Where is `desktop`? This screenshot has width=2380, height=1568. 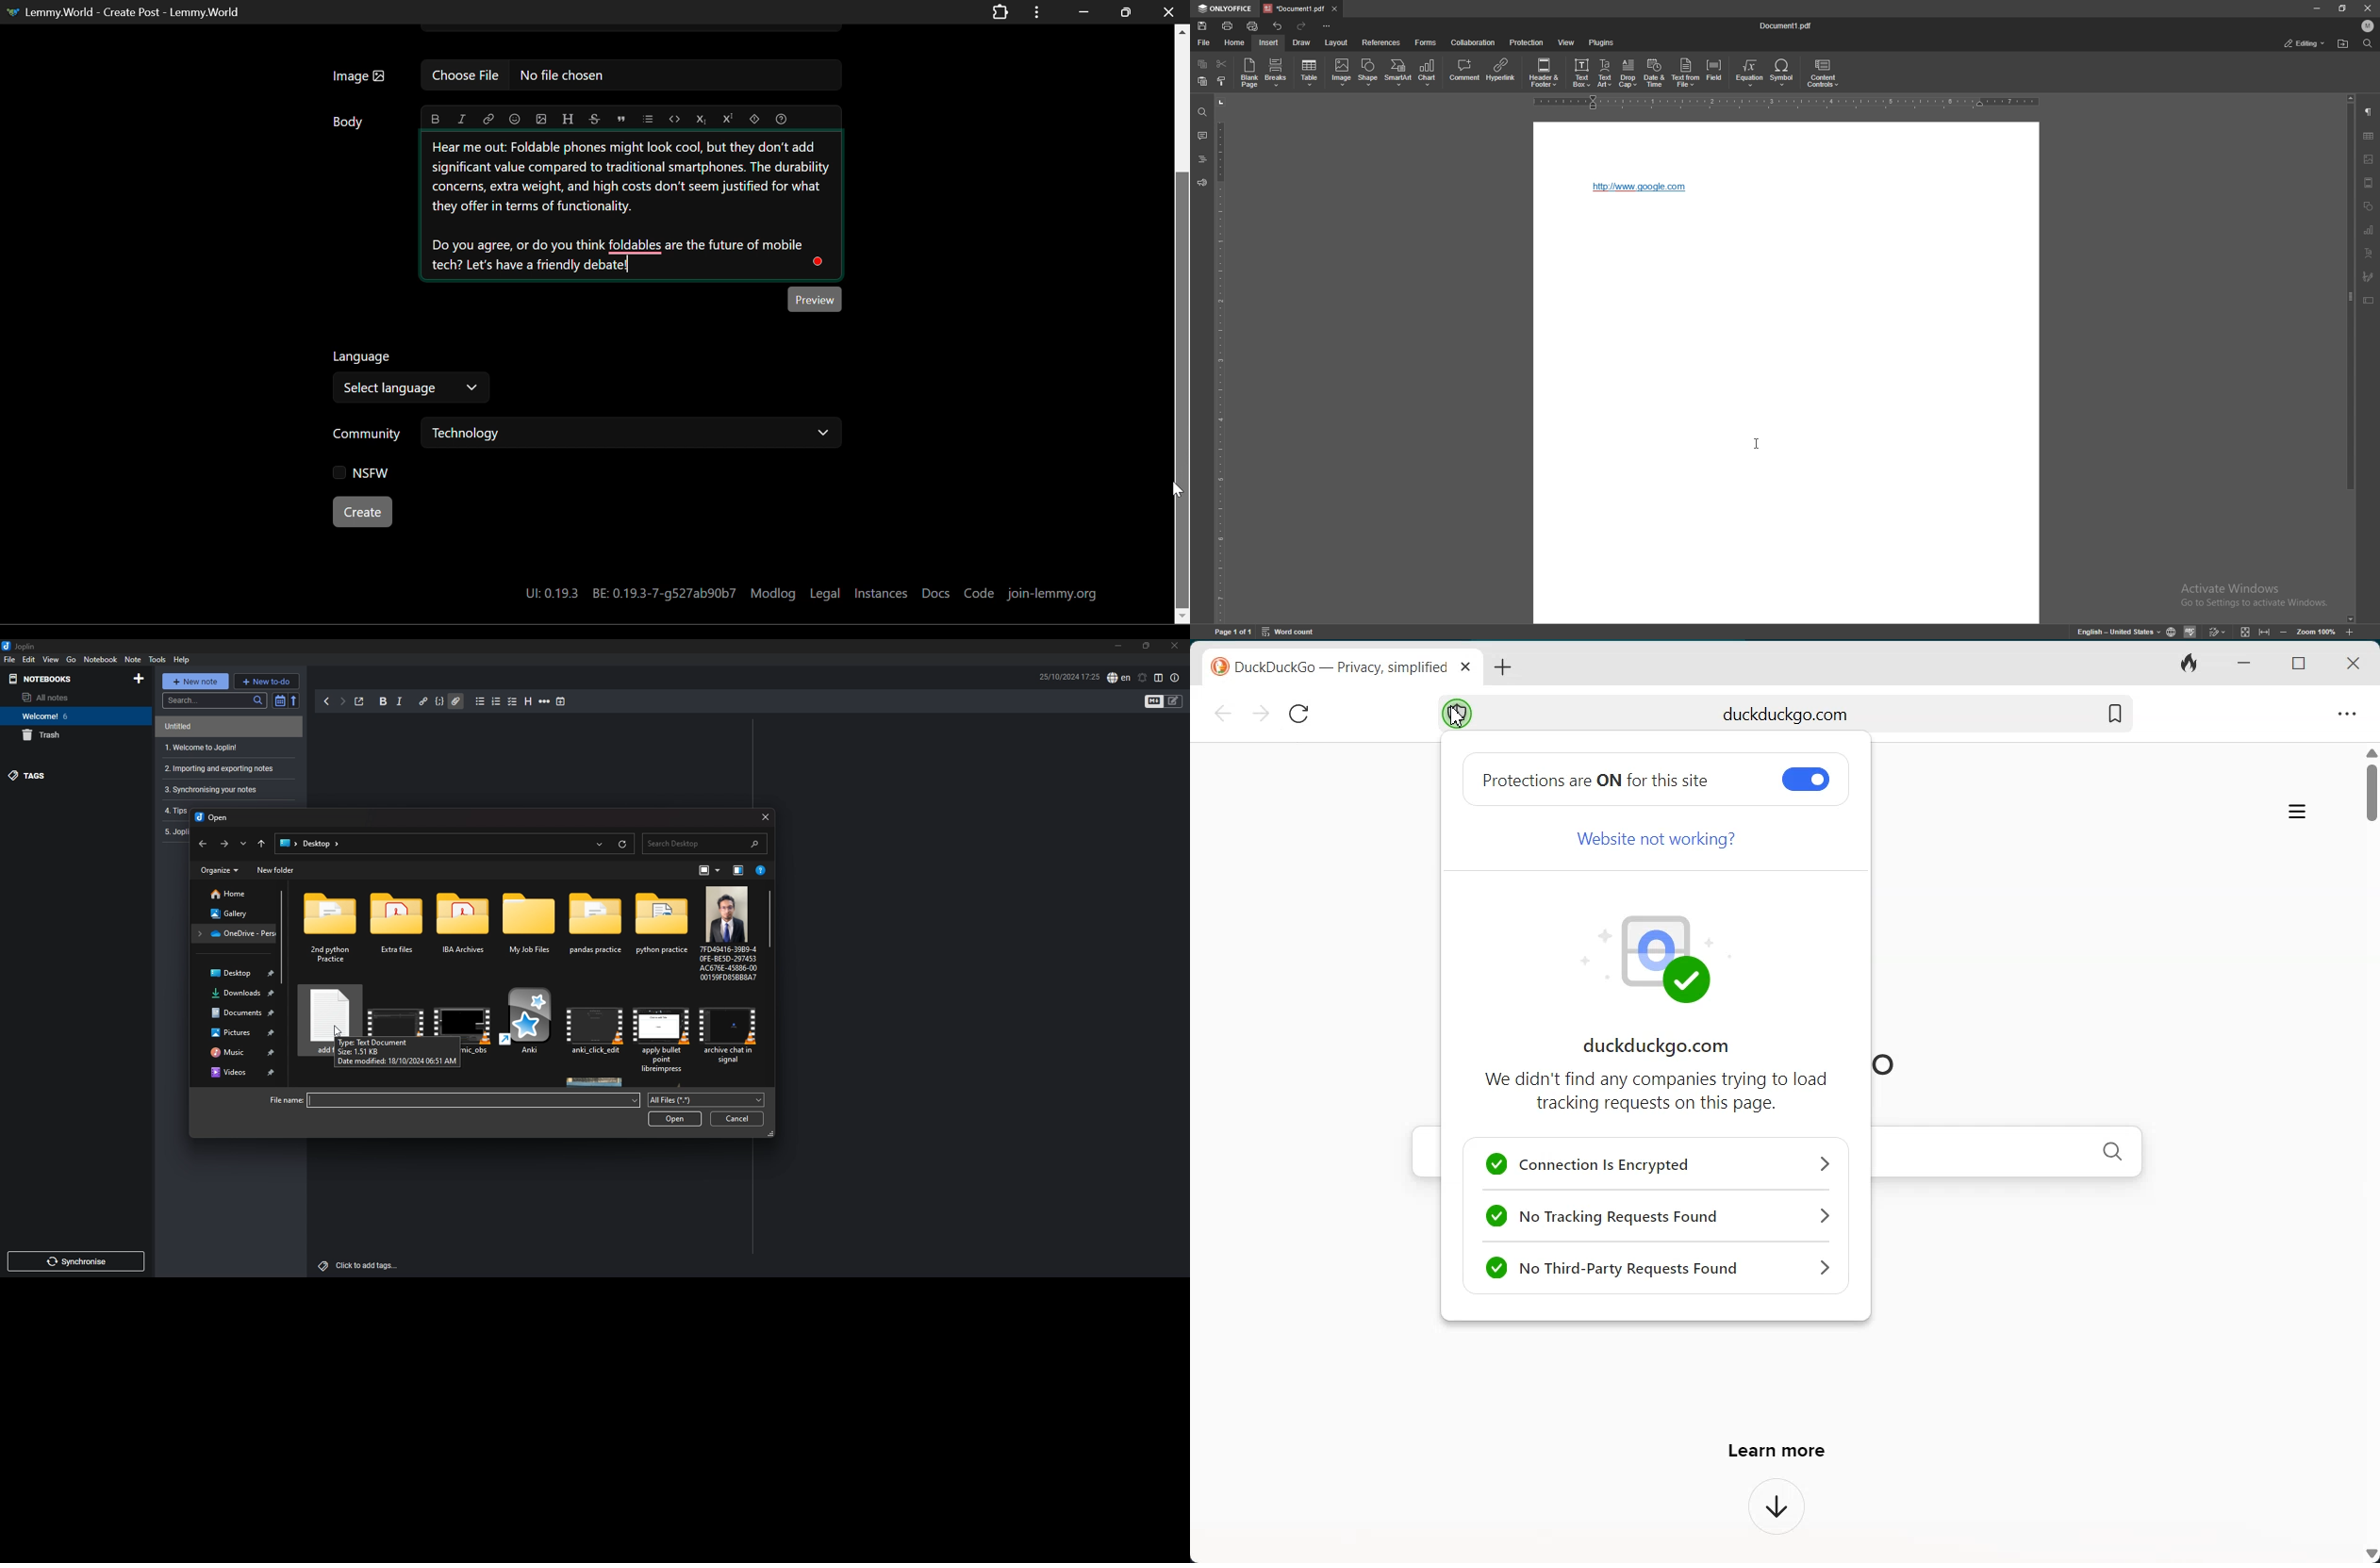 desktop is located at coordinates (236, 974).